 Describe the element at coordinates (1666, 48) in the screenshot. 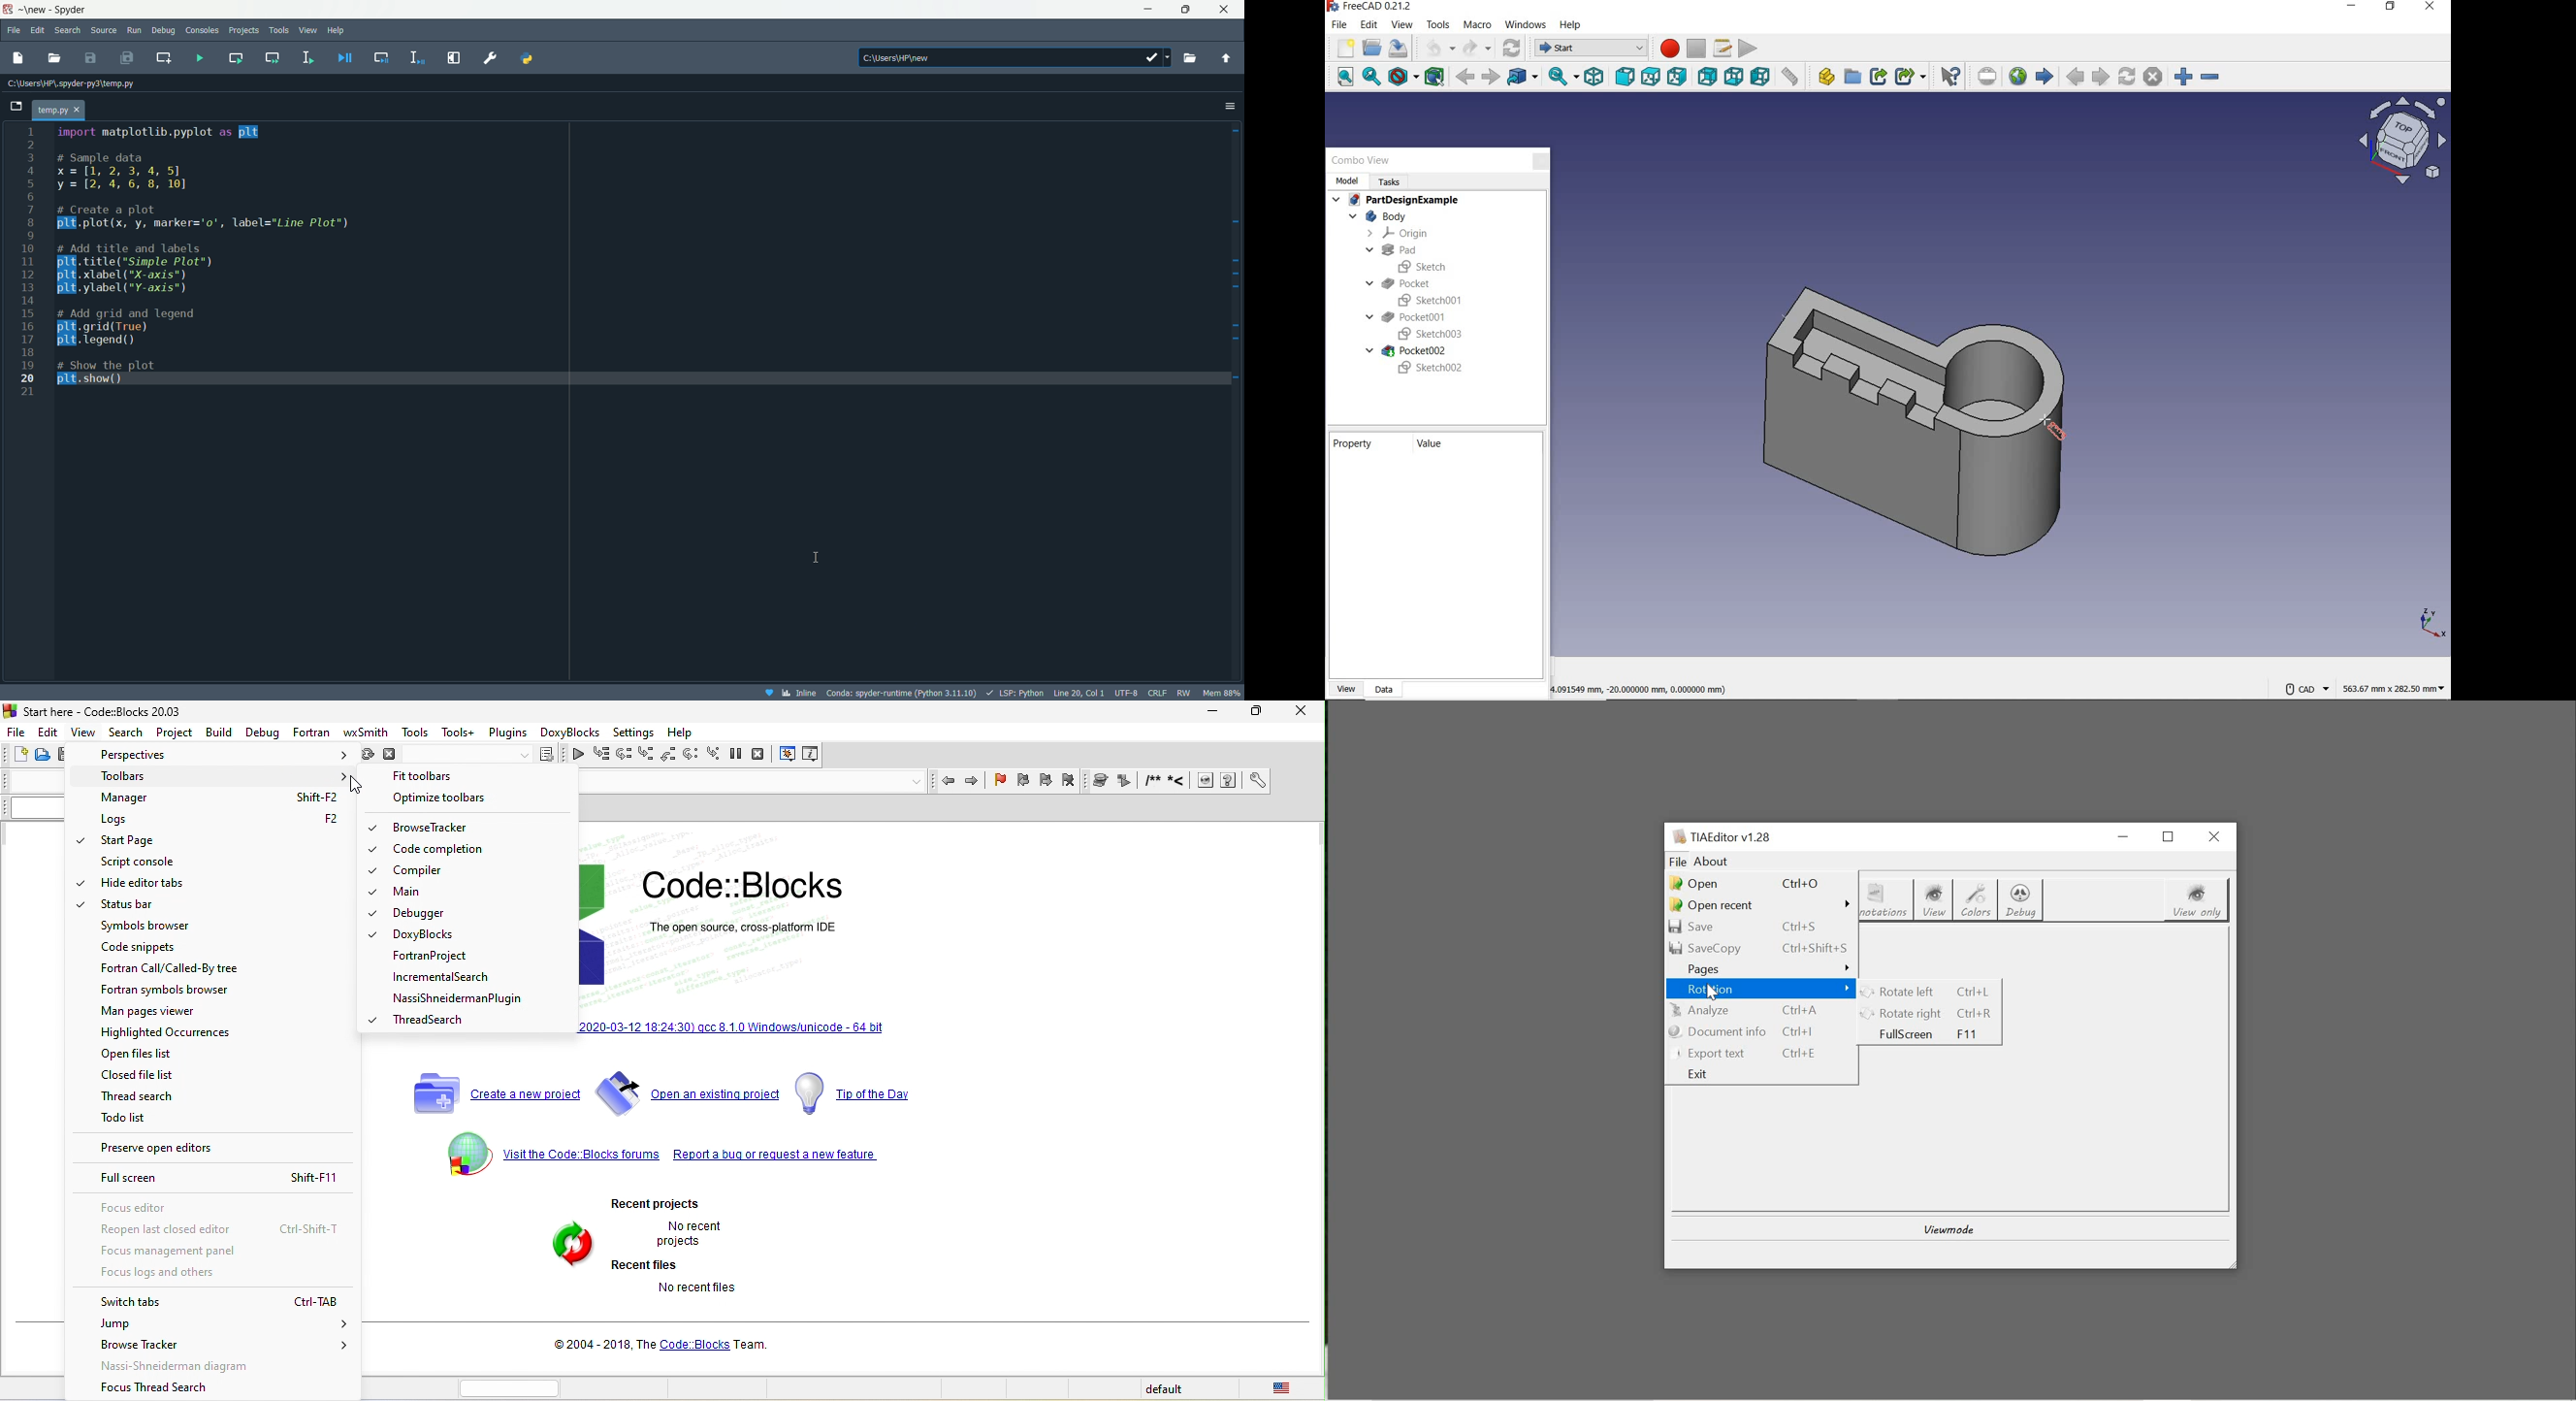

I see `macro recording` at that location.